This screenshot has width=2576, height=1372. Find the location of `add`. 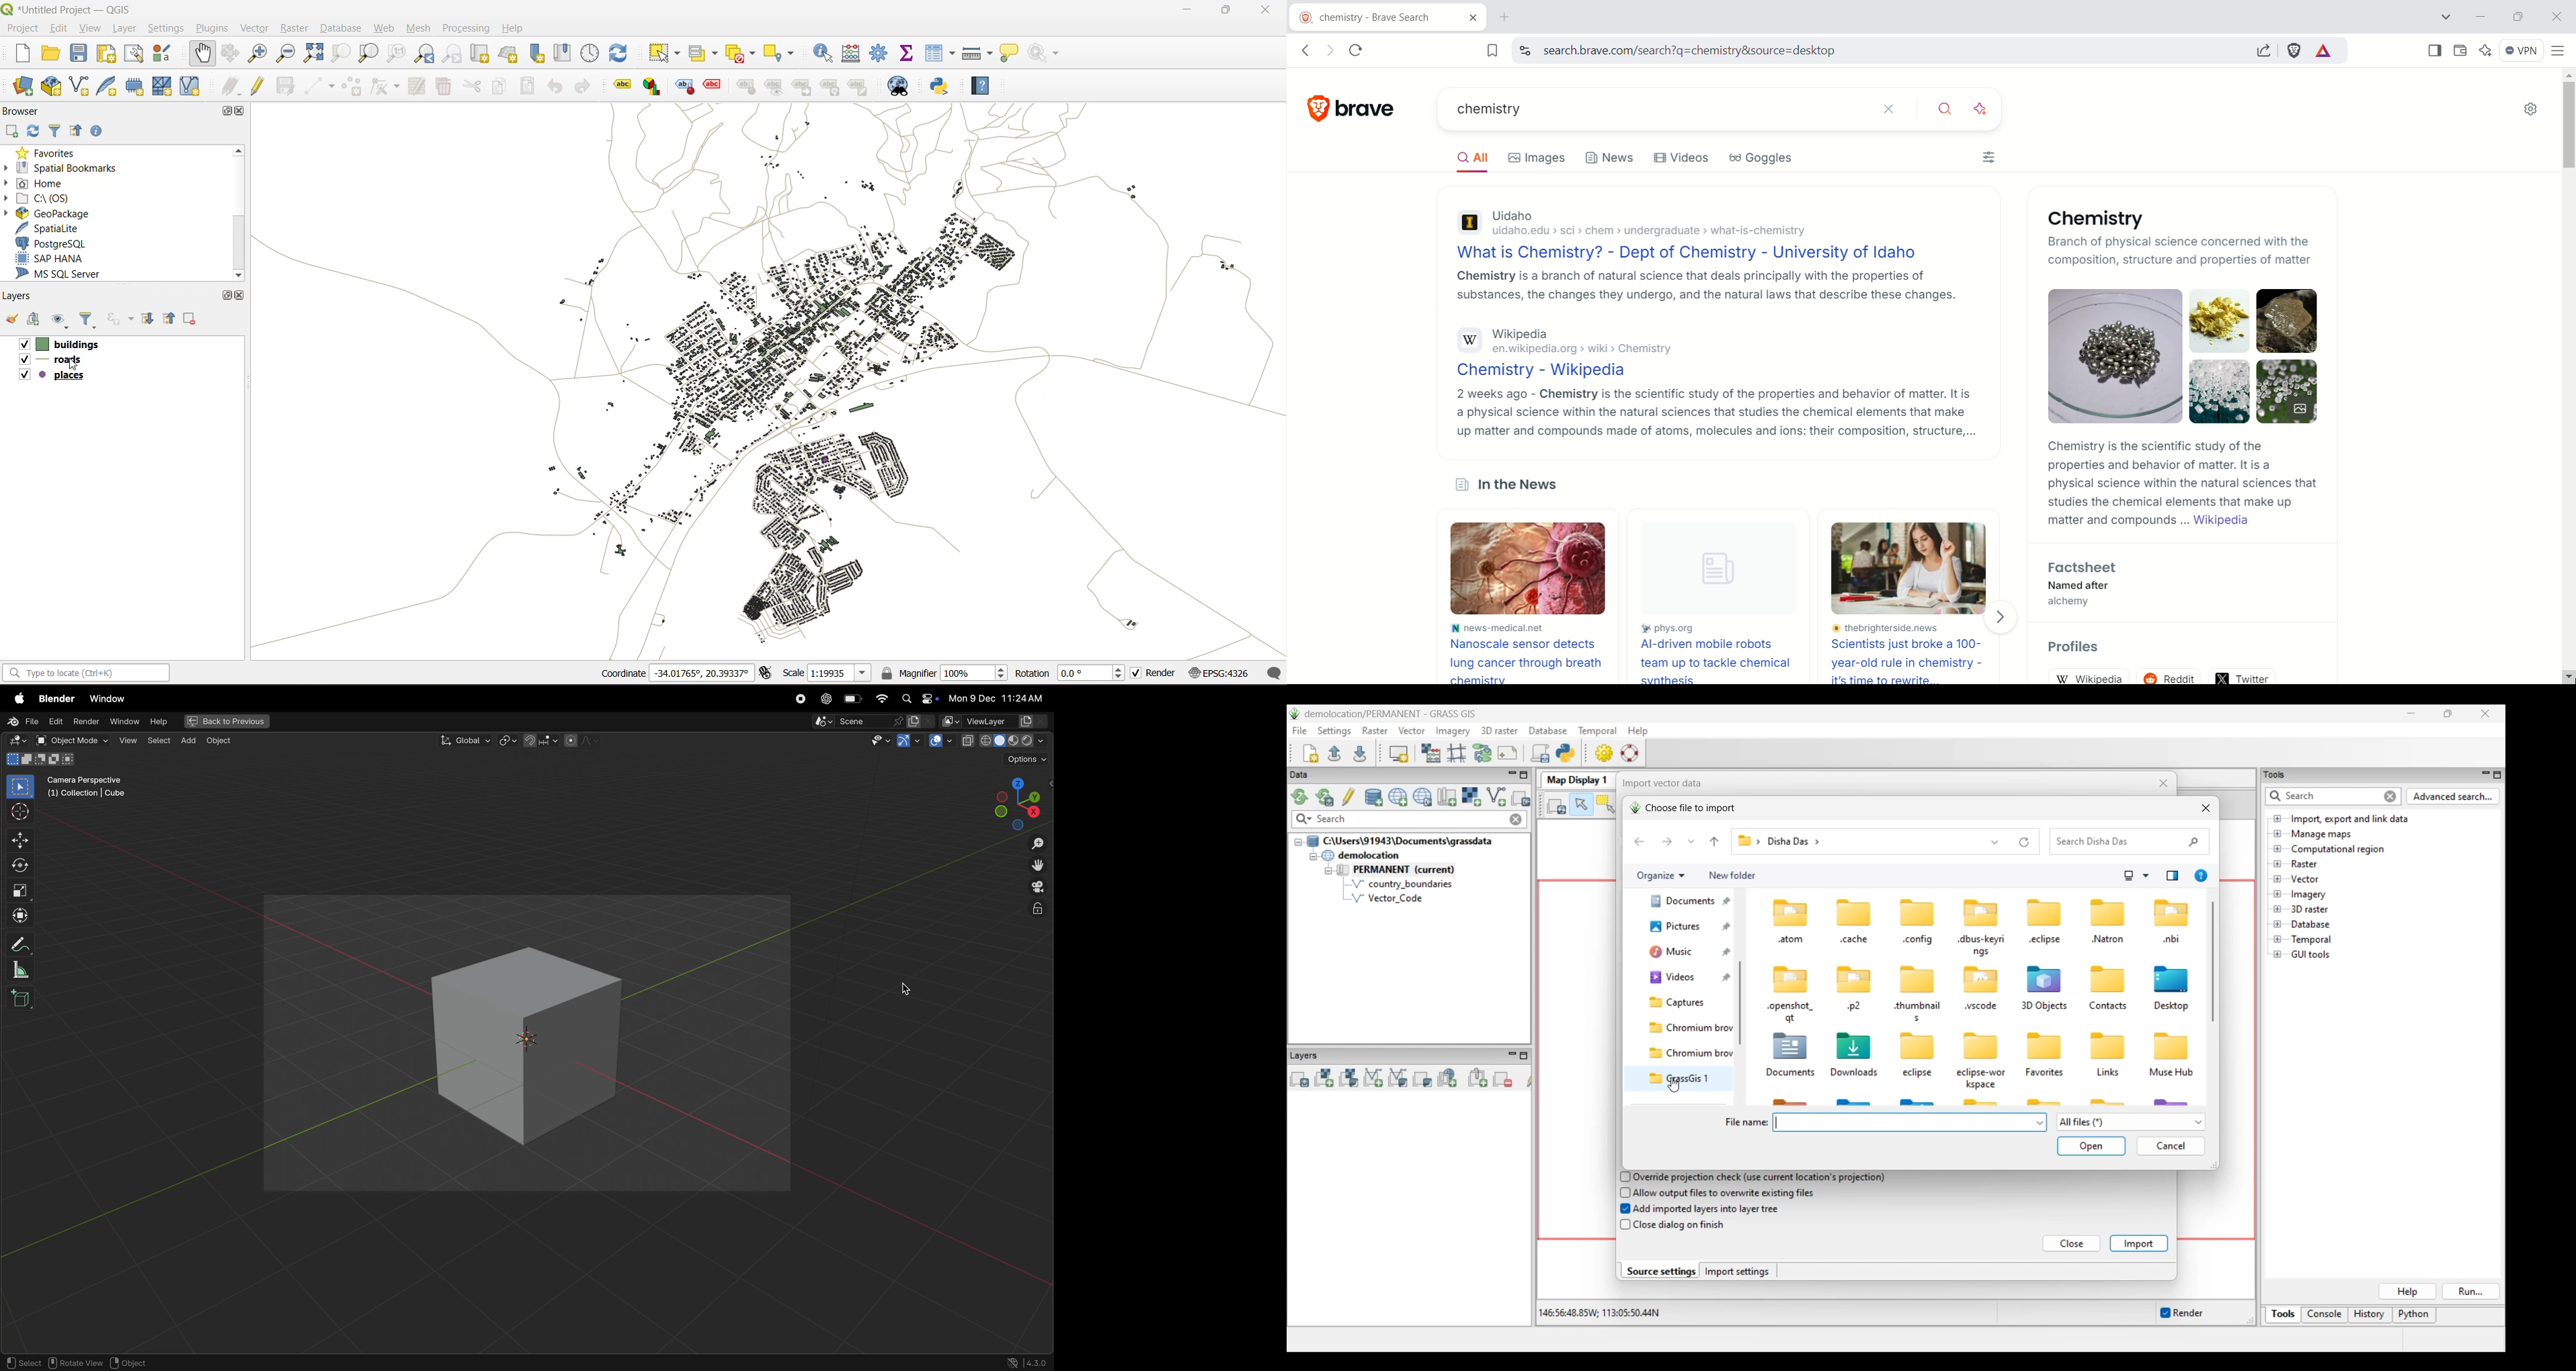

add is located at coordinates (186, 742).